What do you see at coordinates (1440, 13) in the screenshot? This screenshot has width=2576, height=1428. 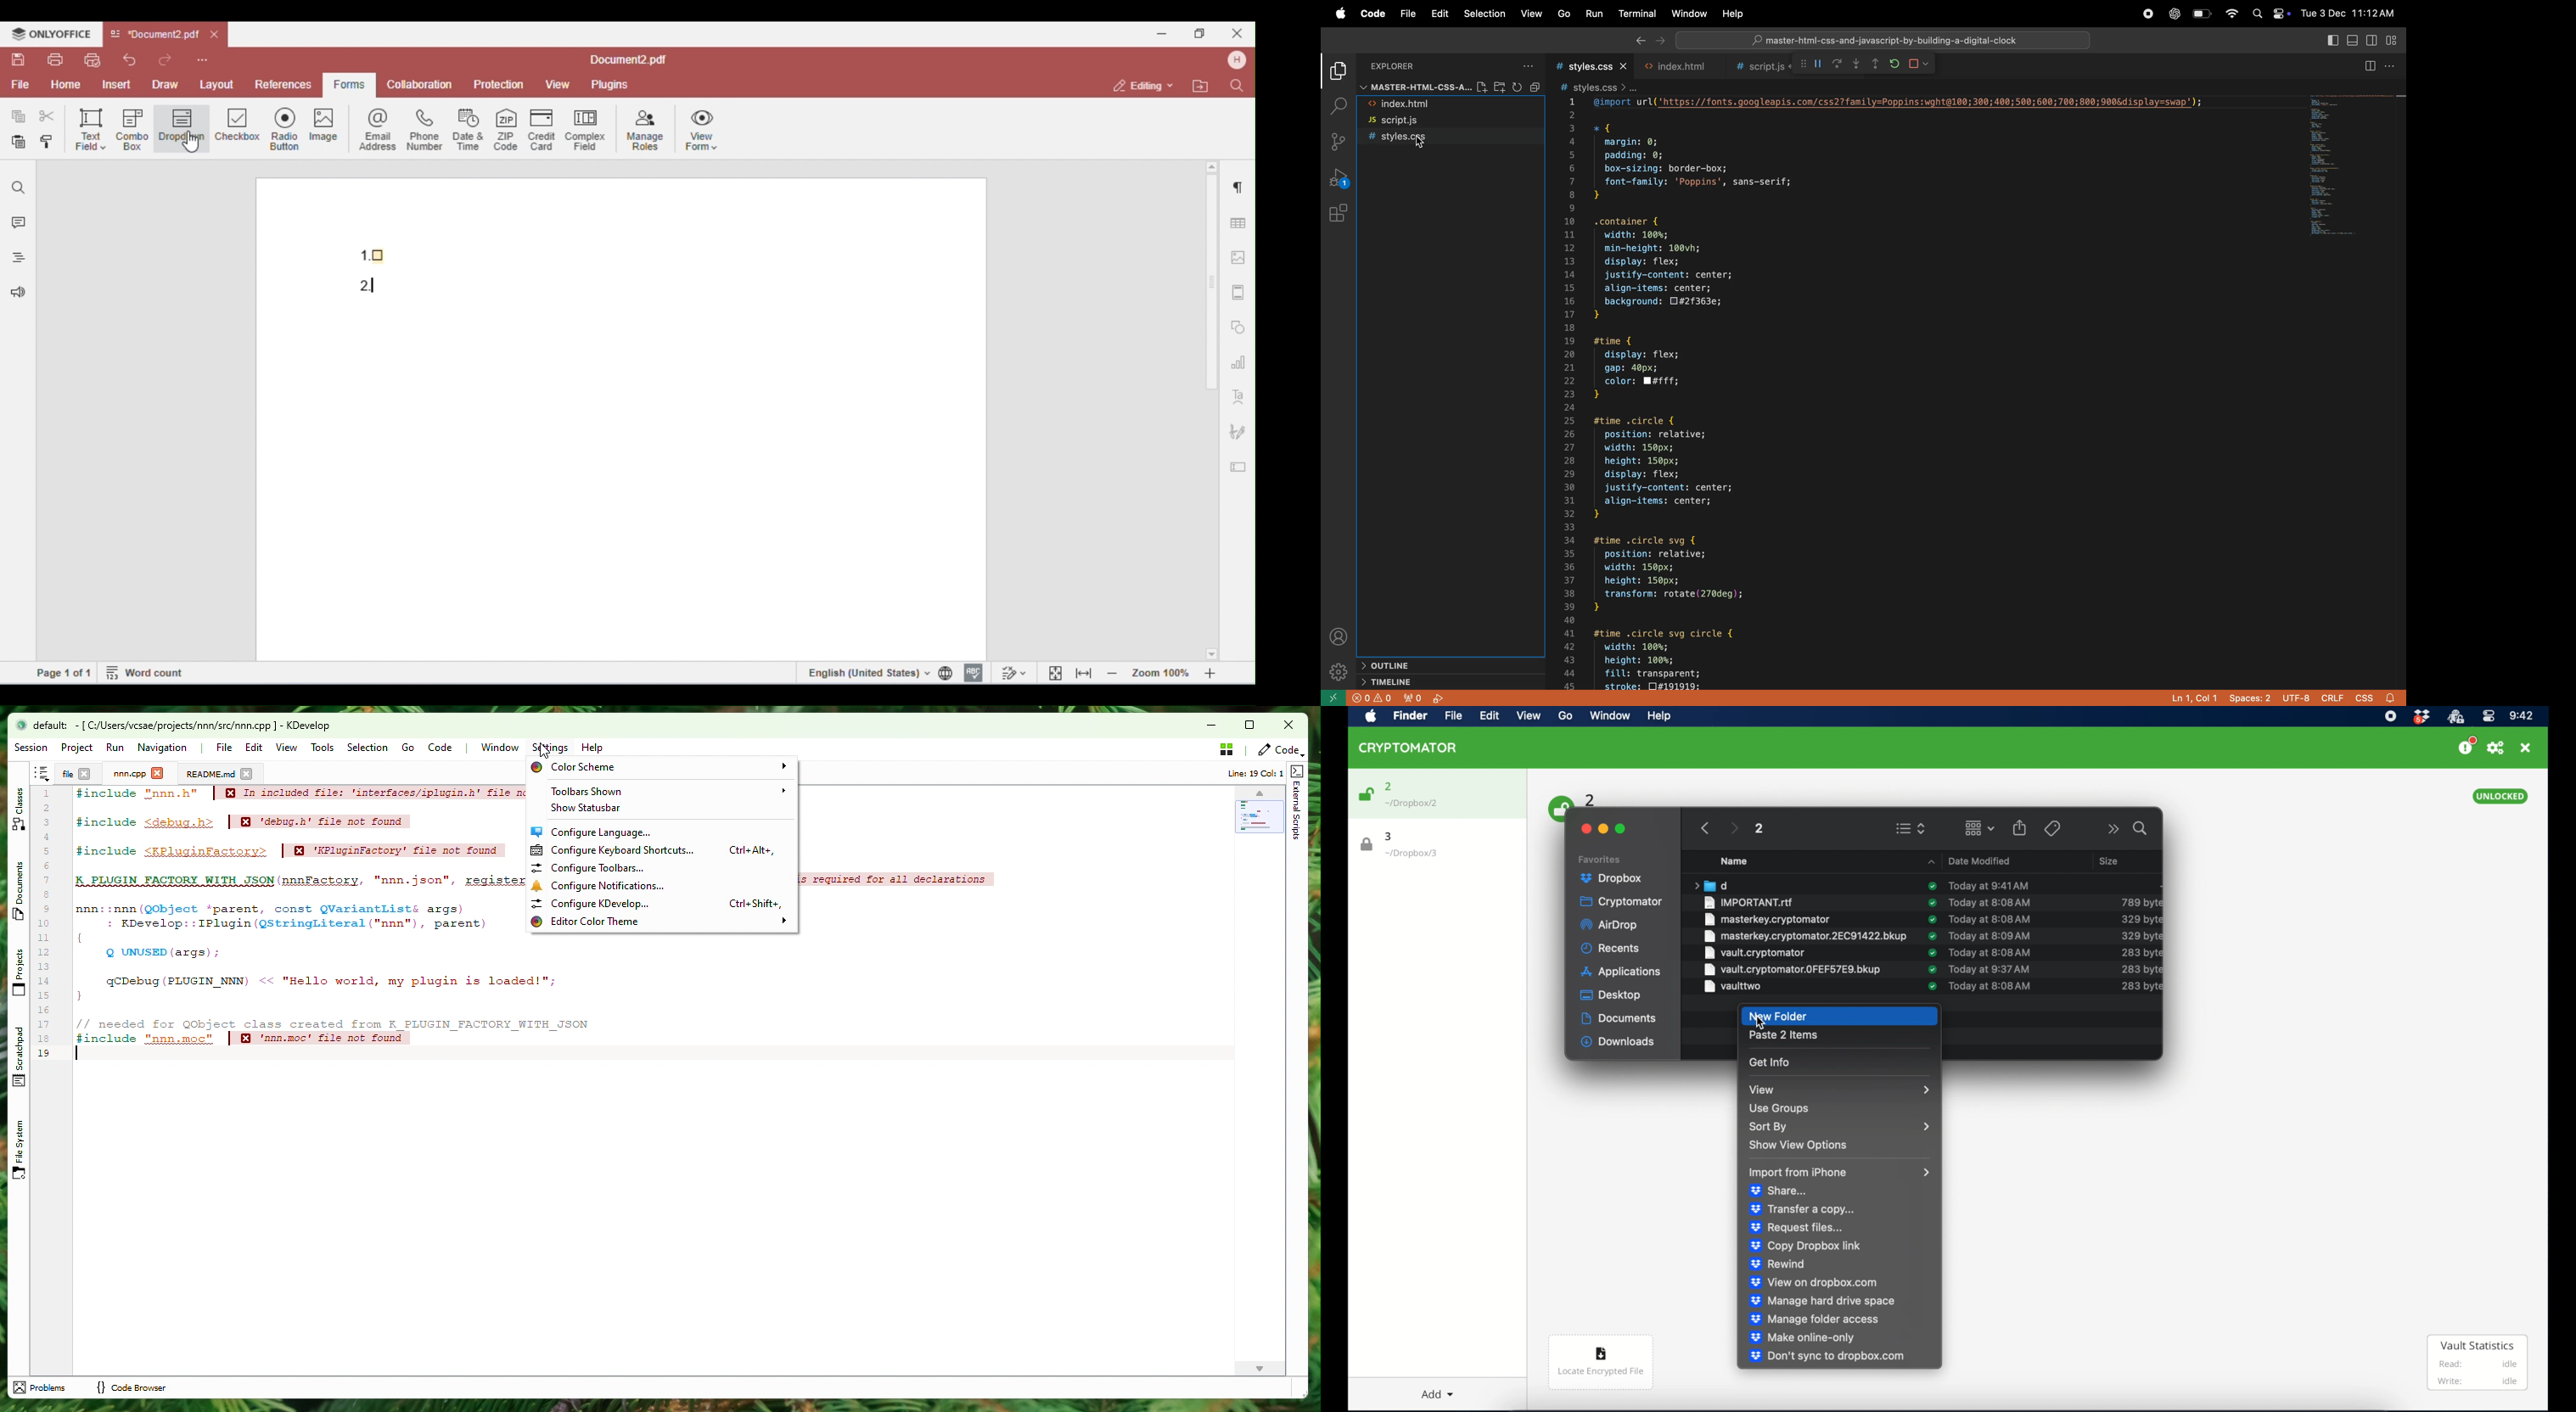 I see `edit` at bounding box center [1440, 13].